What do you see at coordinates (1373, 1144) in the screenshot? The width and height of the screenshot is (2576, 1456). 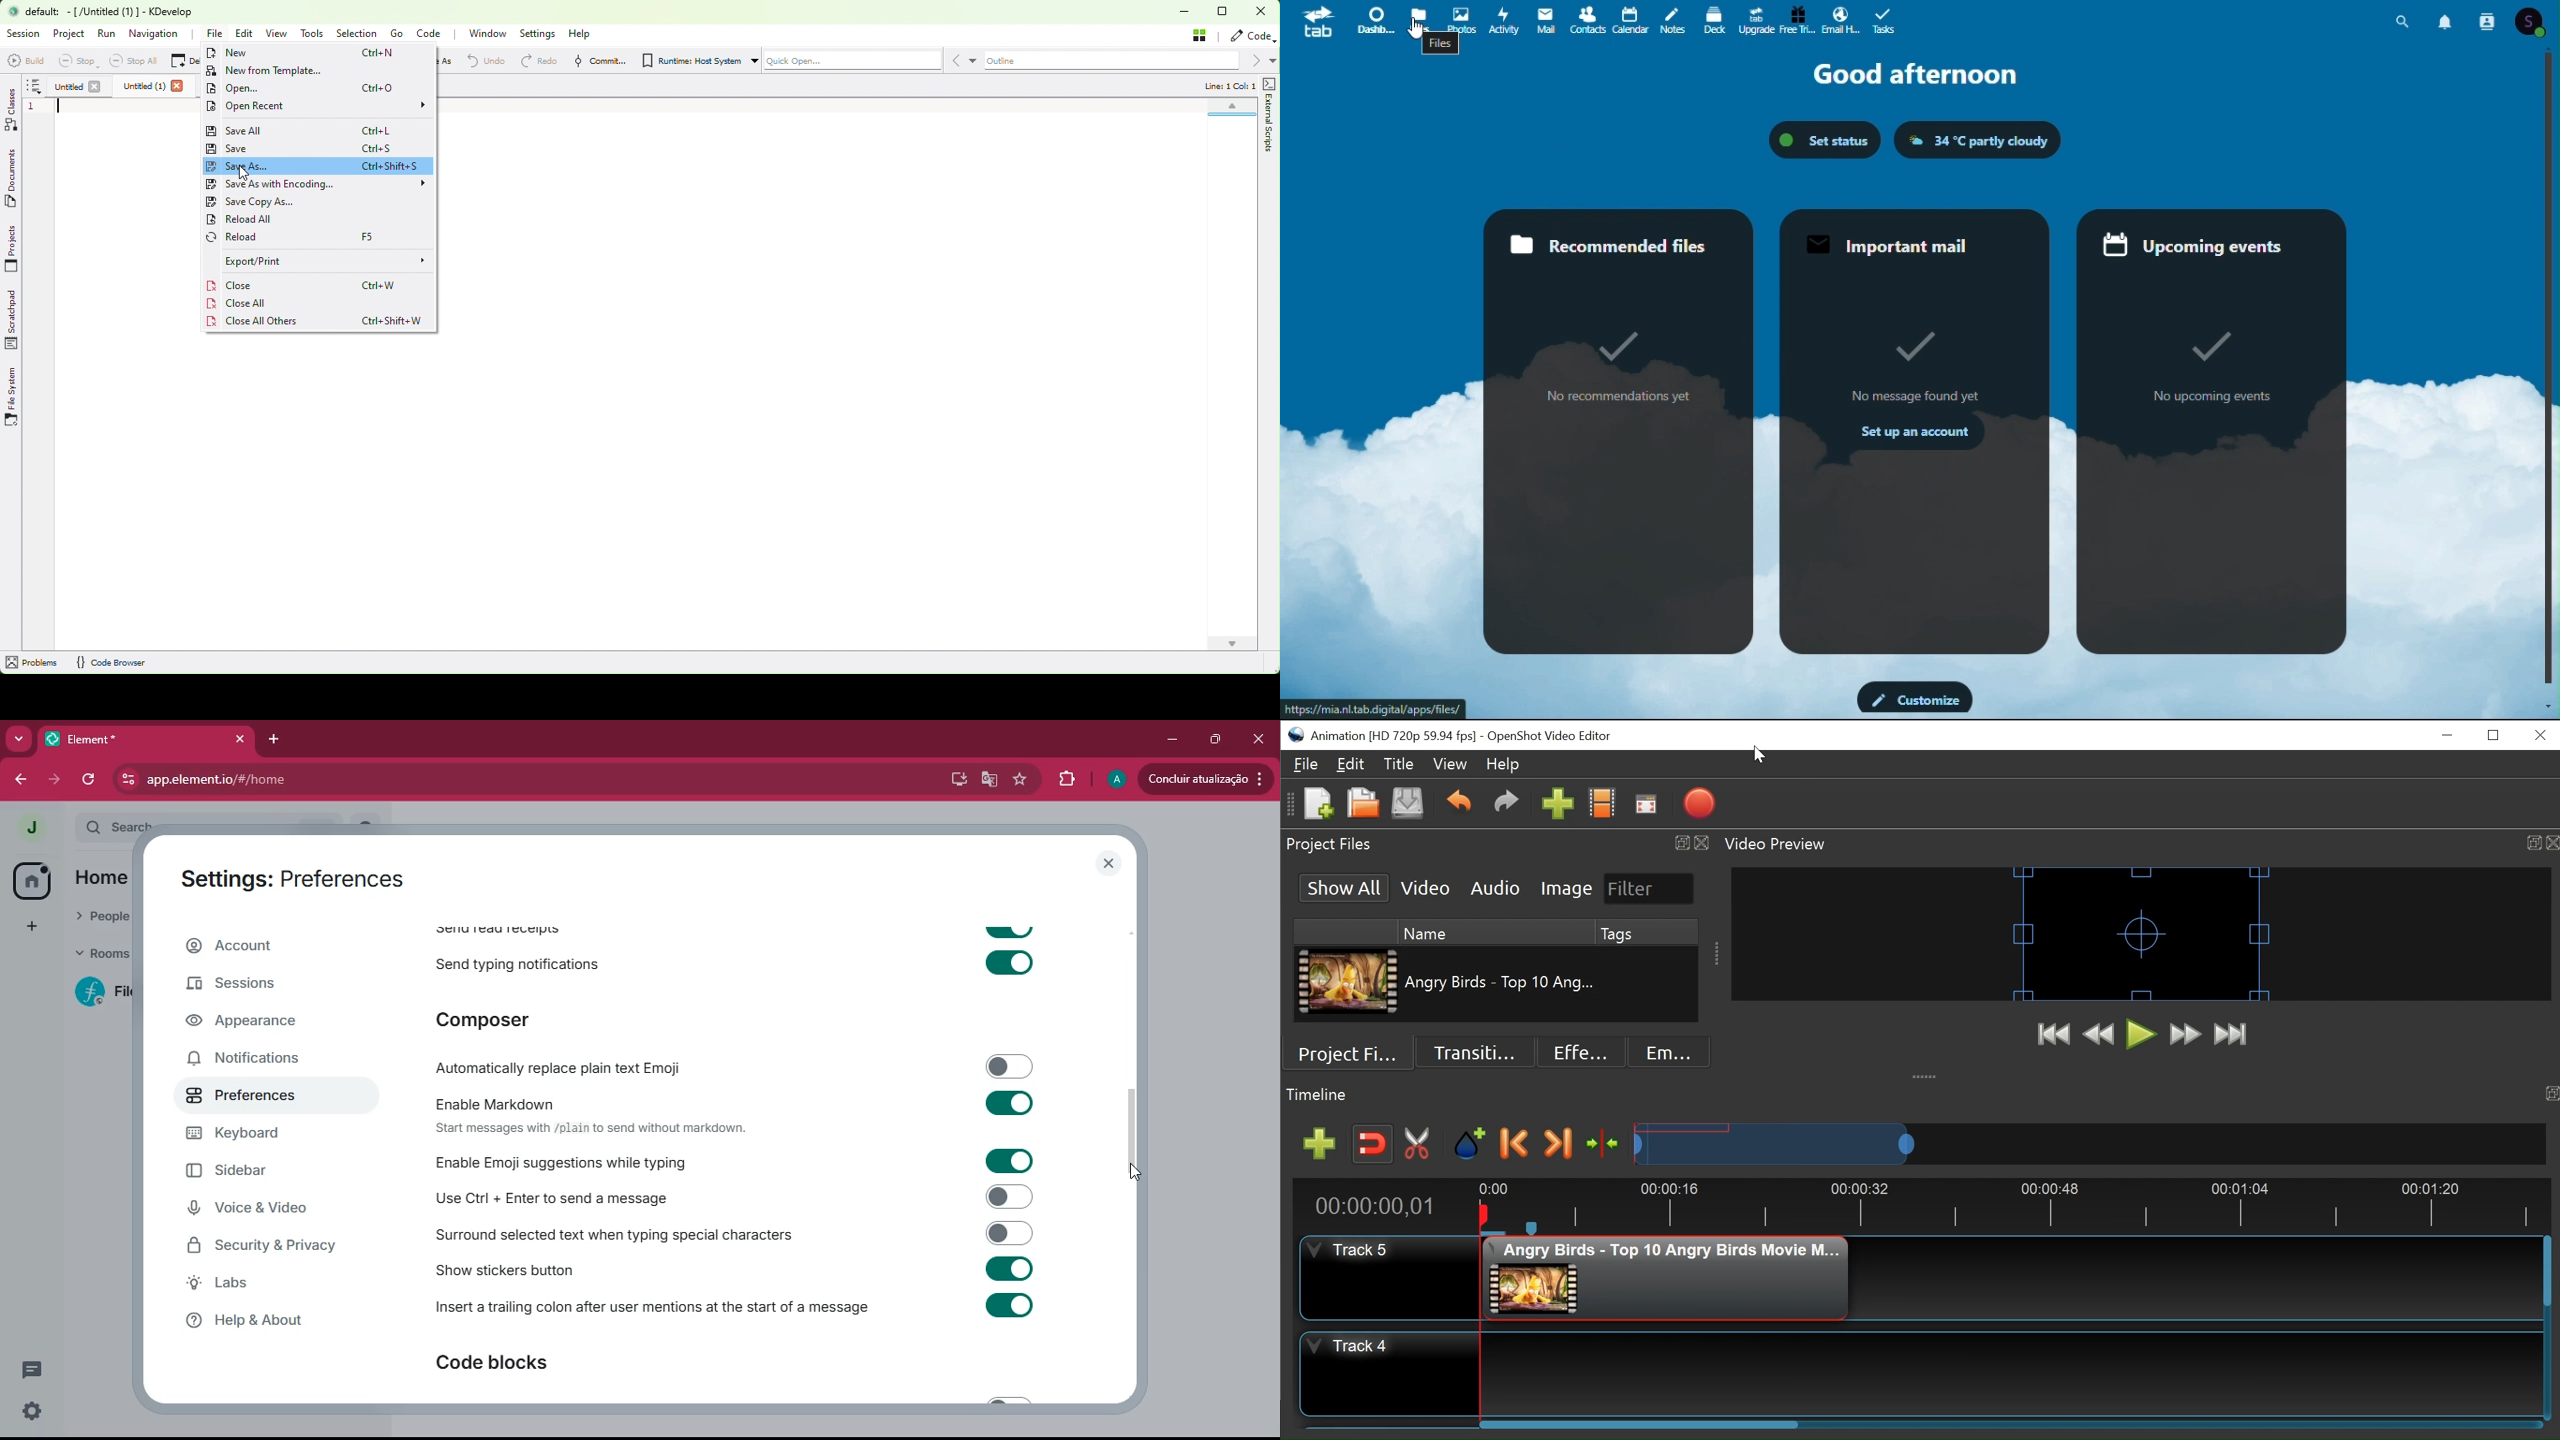 I see `Snap` at bounding box center [1373, 1144].